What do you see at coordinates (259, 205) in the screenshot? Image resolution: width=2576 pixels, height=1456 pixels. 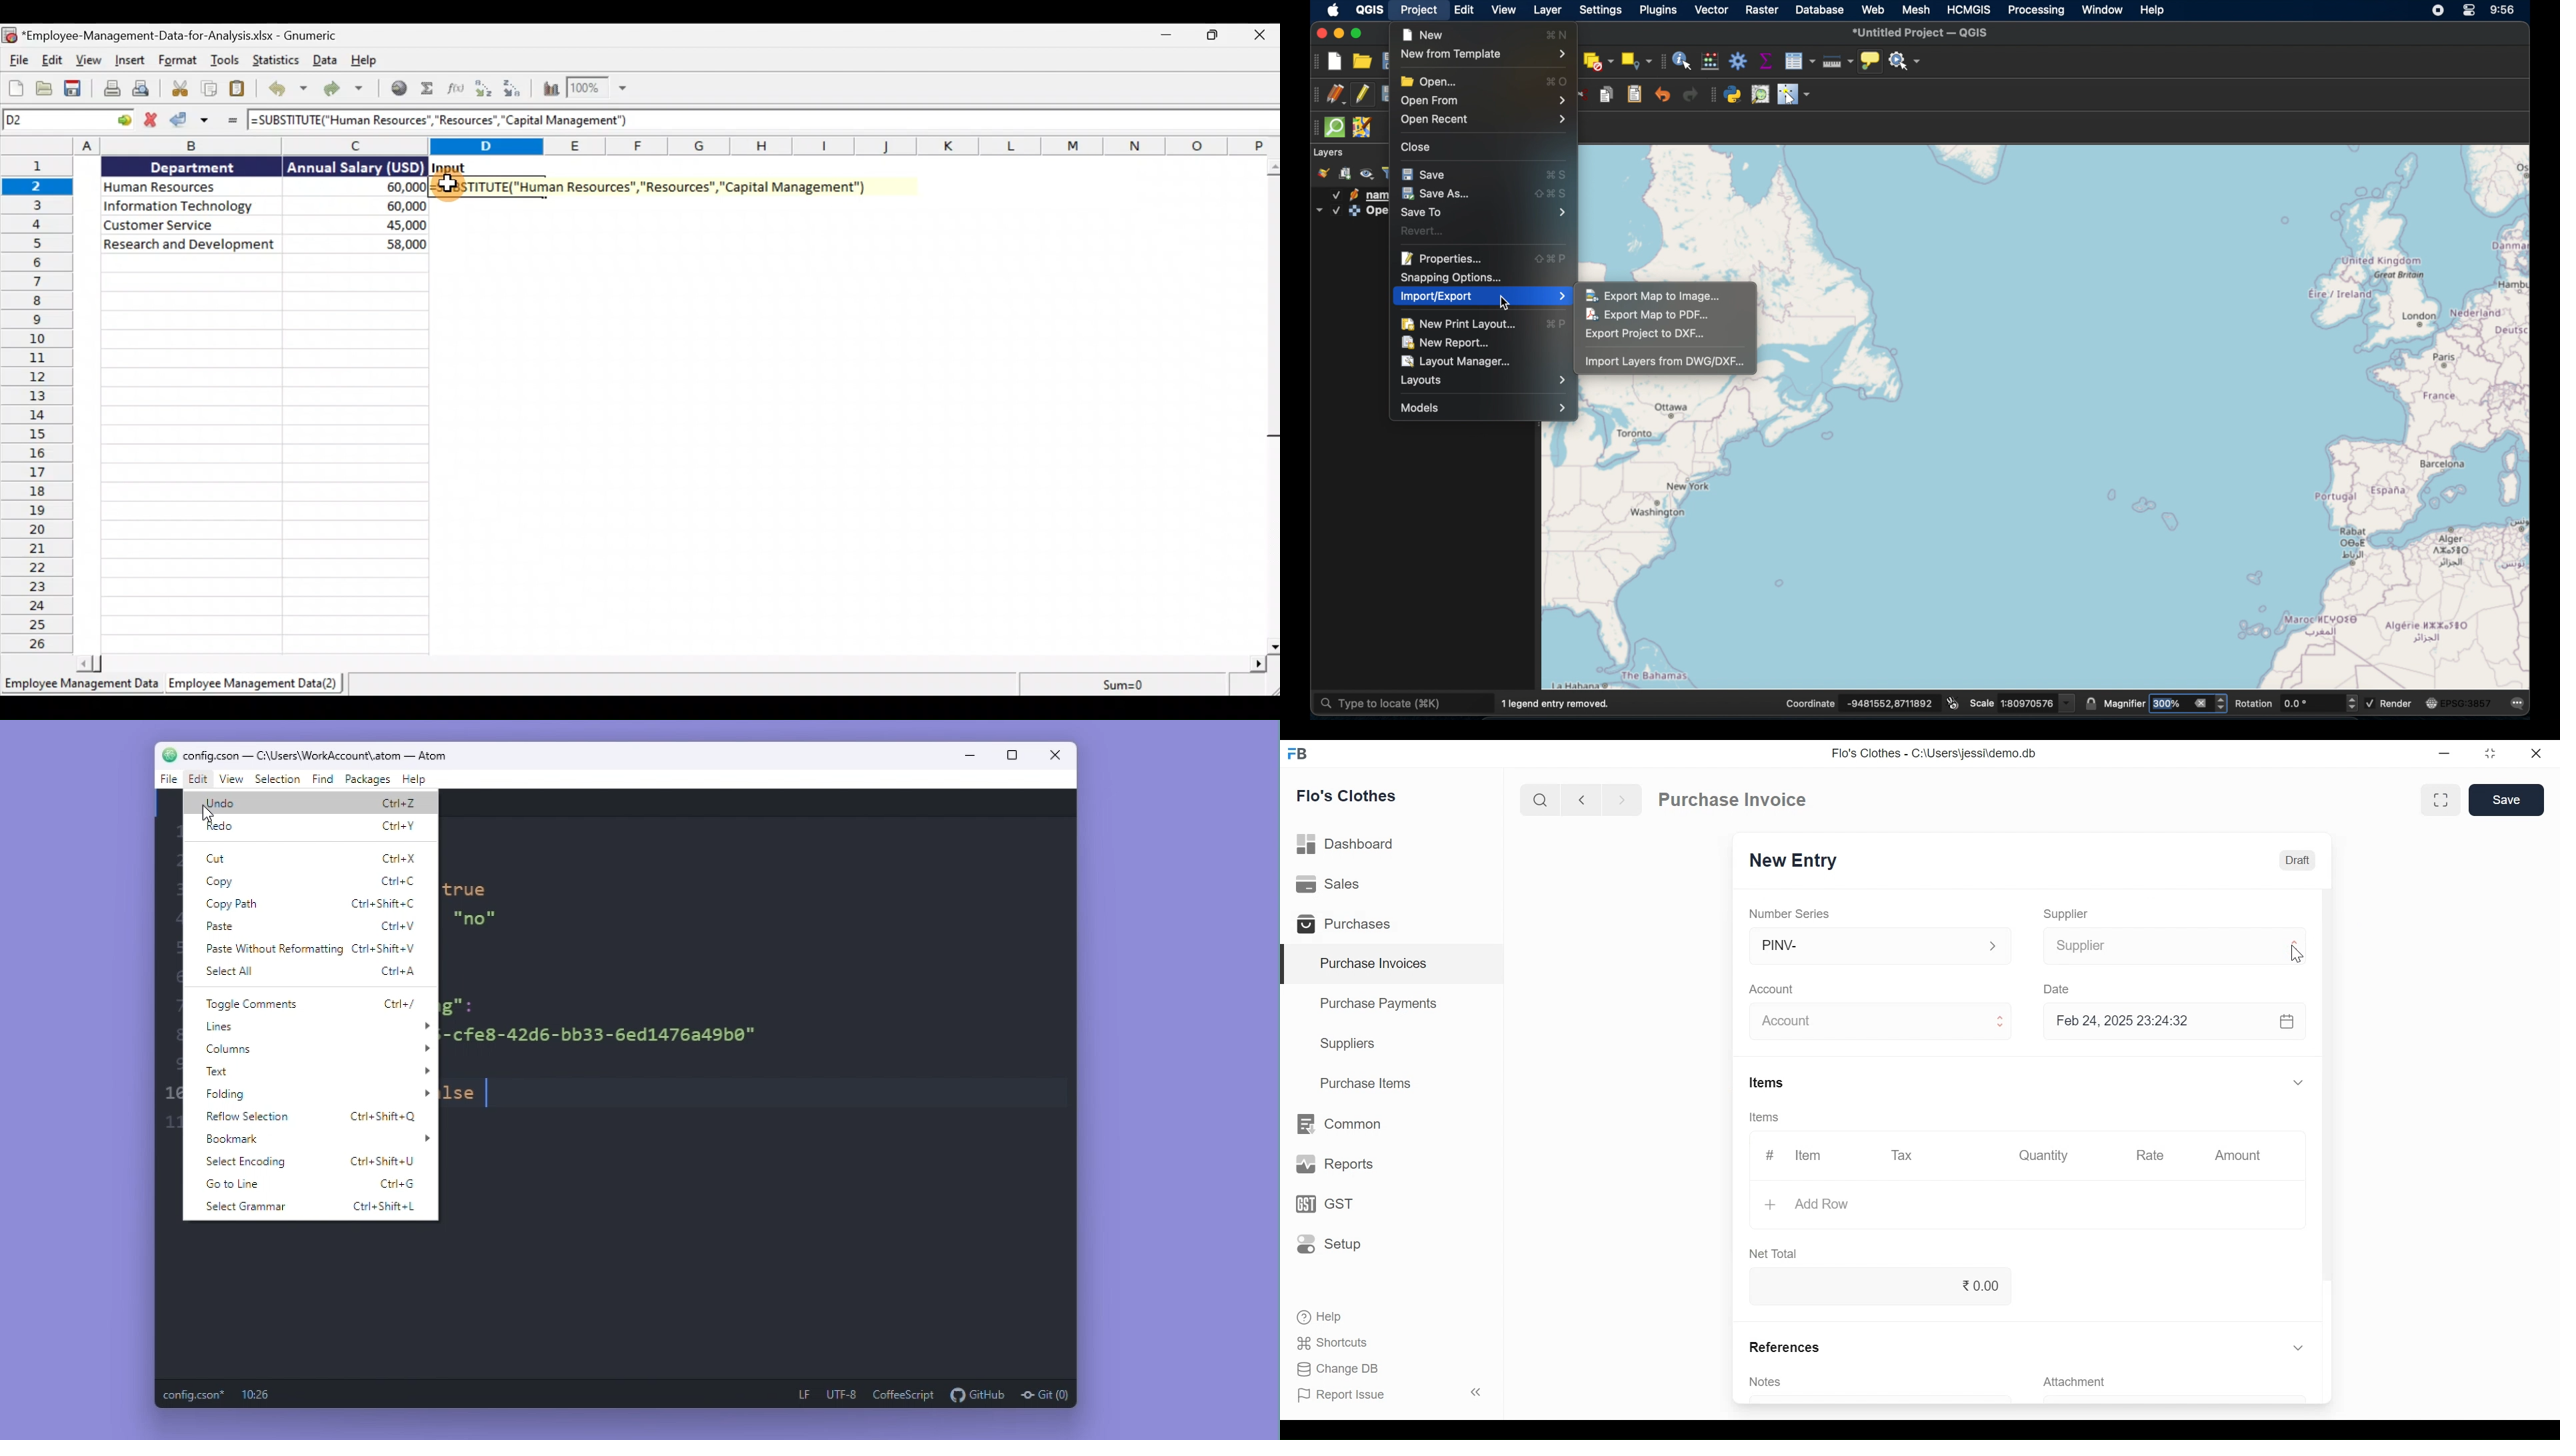 I see `Data` at bounding box center [259, 205].